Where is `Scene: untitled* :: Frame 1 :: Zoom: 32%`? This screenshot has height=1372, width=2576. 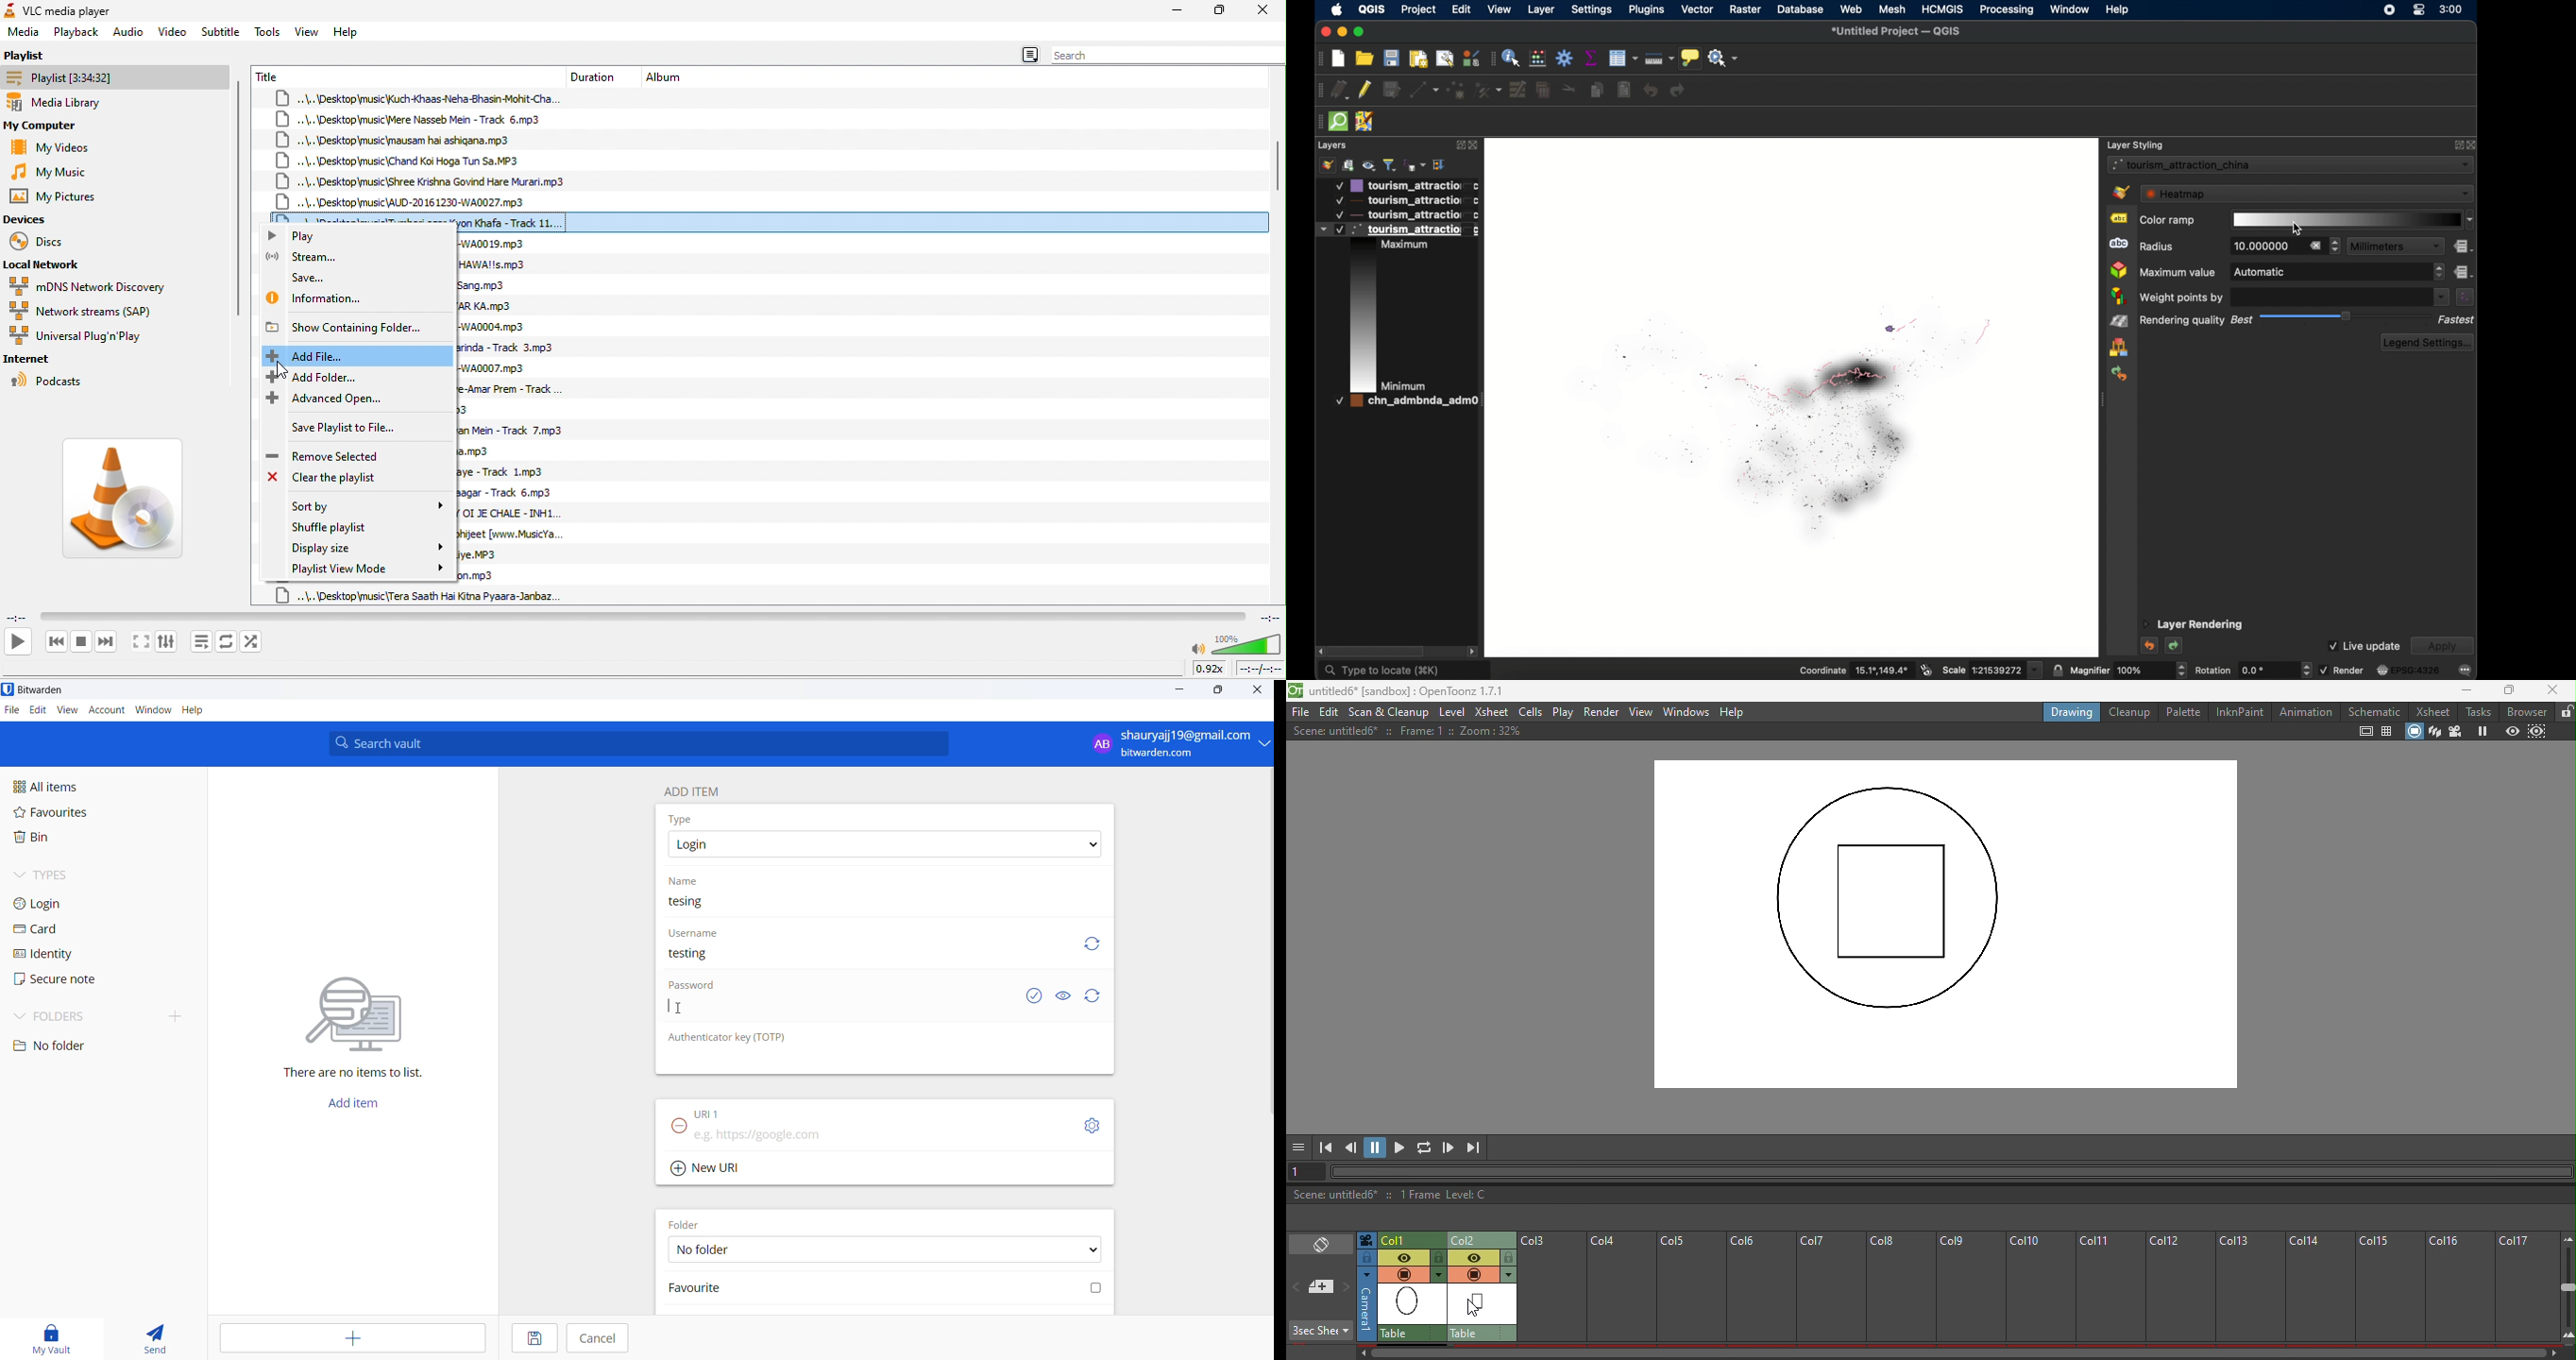 Scene: untitled* :: Frame 1 :: Zoom: 32% is located at coordinates (1440, 733).